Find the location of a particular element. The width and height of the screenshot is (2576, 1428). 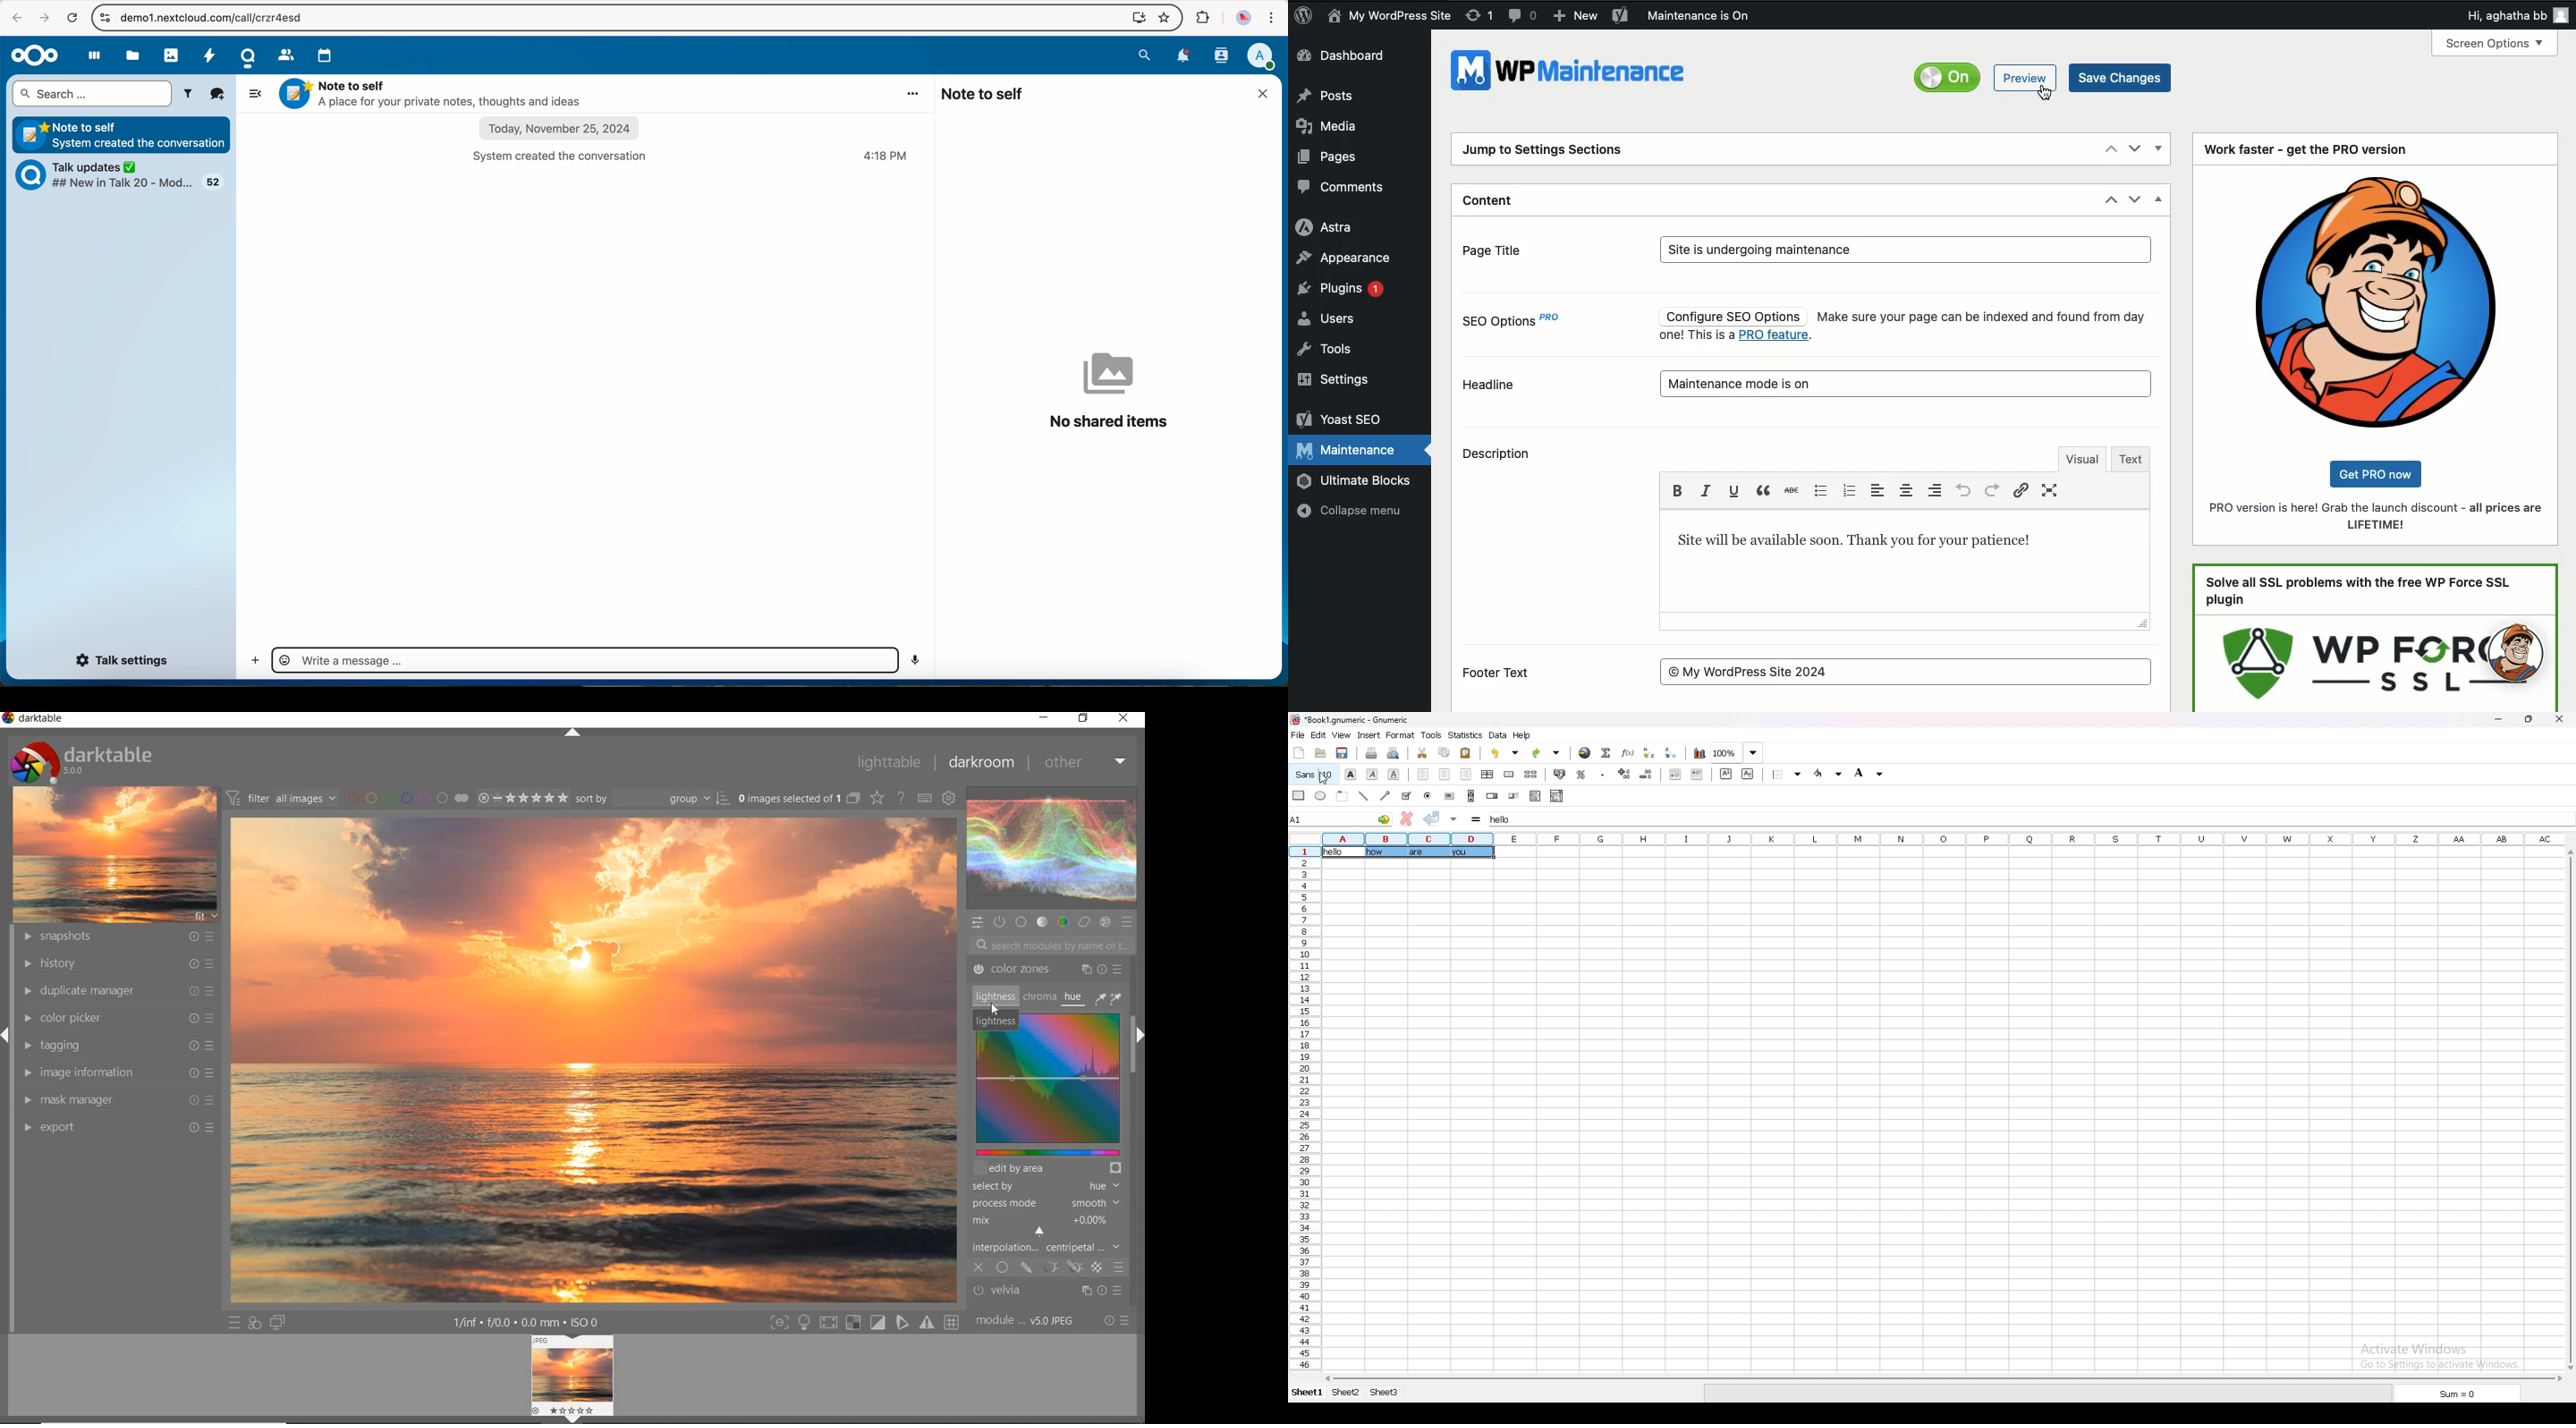

font is located at coordinates (1313, 774).